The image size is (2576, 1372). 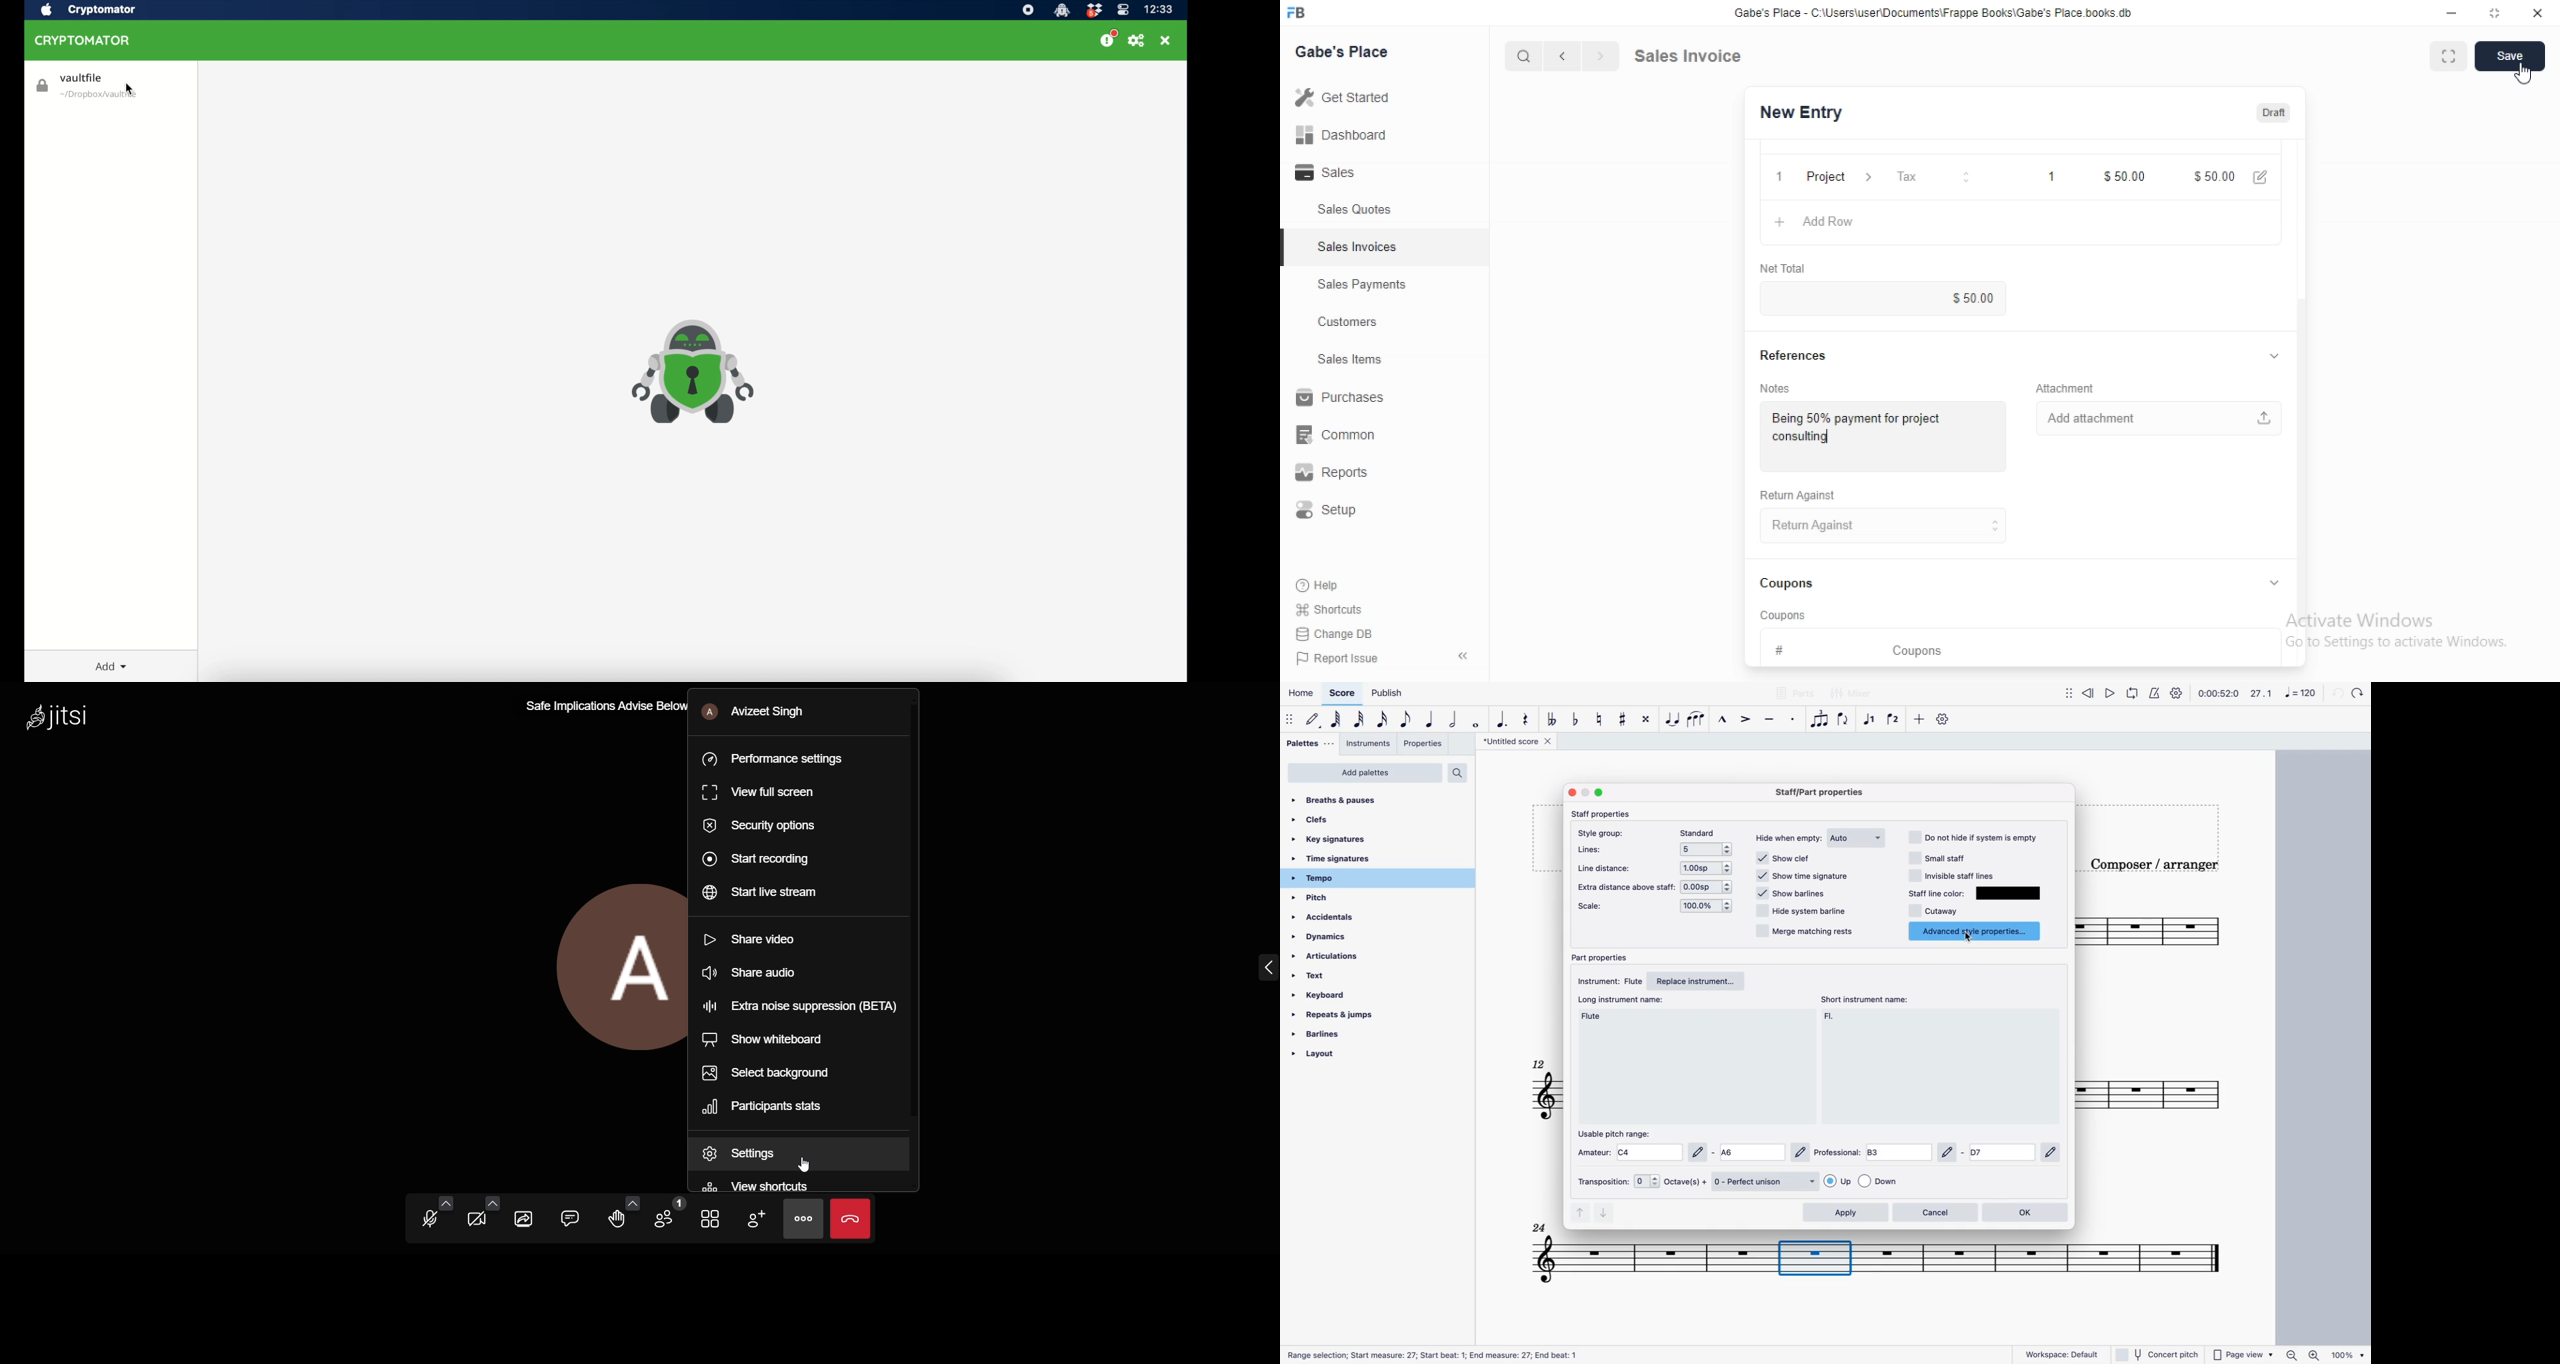 I want to click on options, so click(x=1705, y=869).